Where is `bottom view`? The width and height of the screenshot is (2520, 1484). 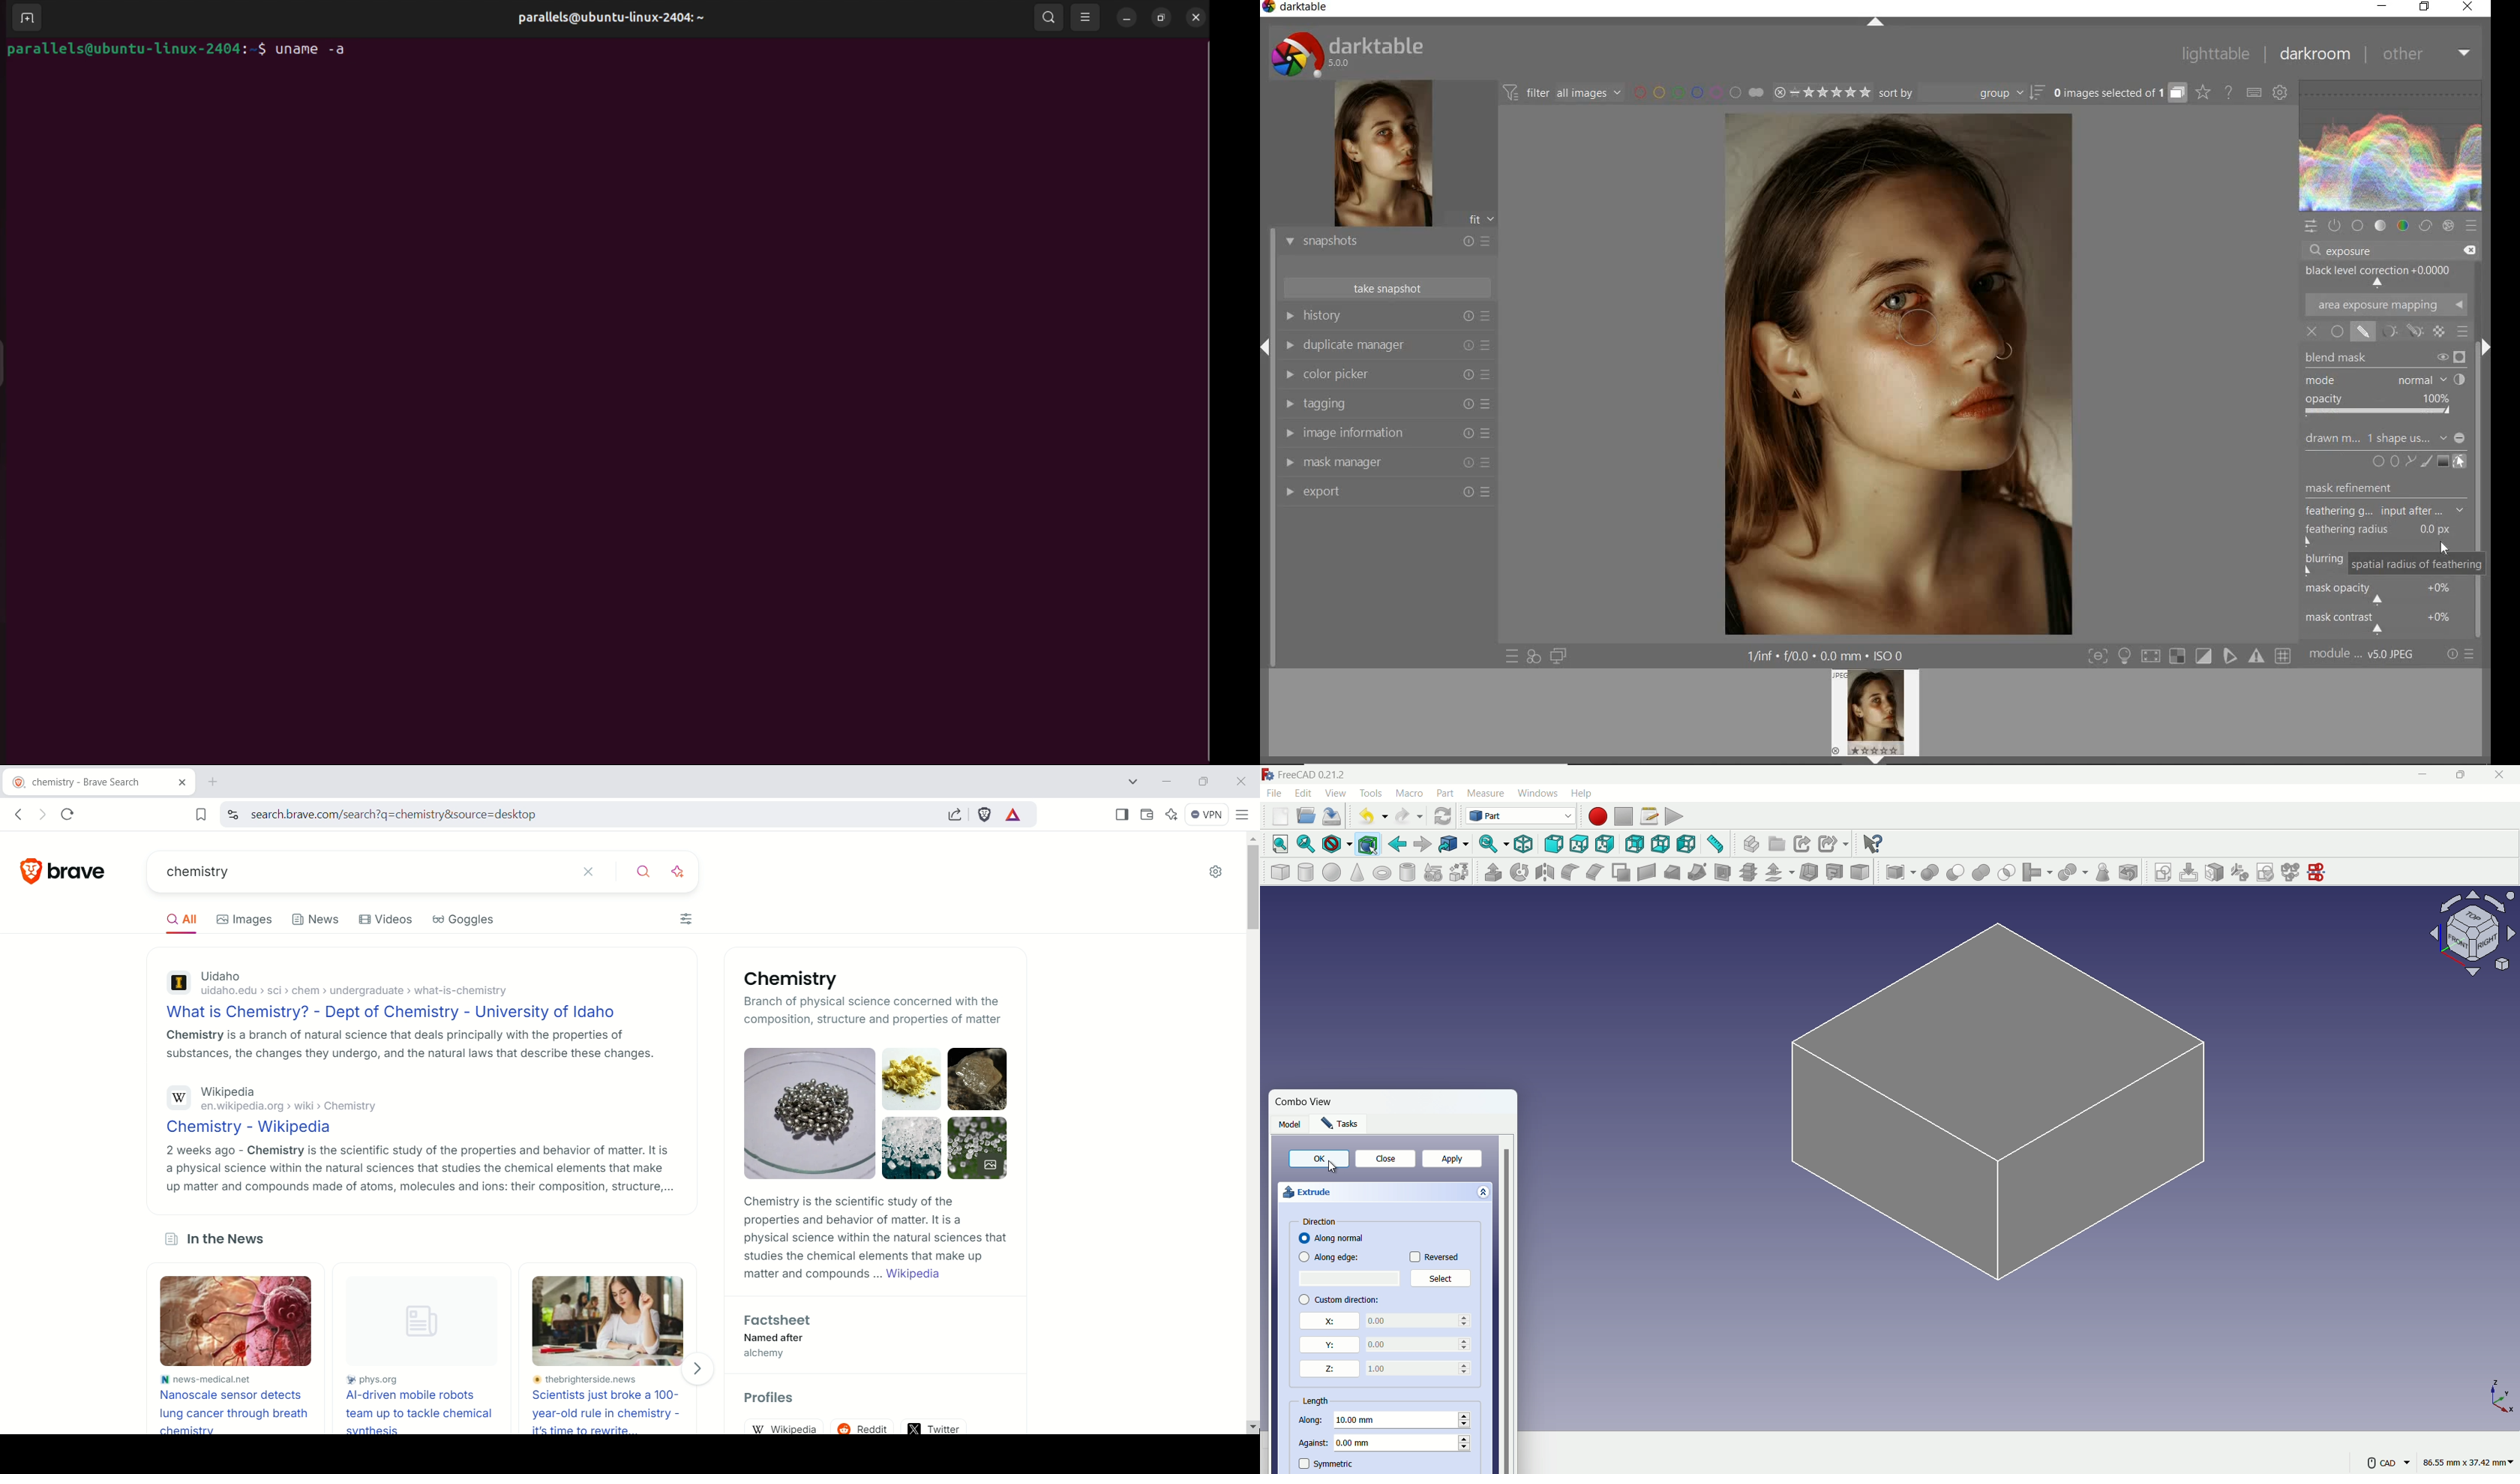
bottom view is located at coordinates (1660, 843).